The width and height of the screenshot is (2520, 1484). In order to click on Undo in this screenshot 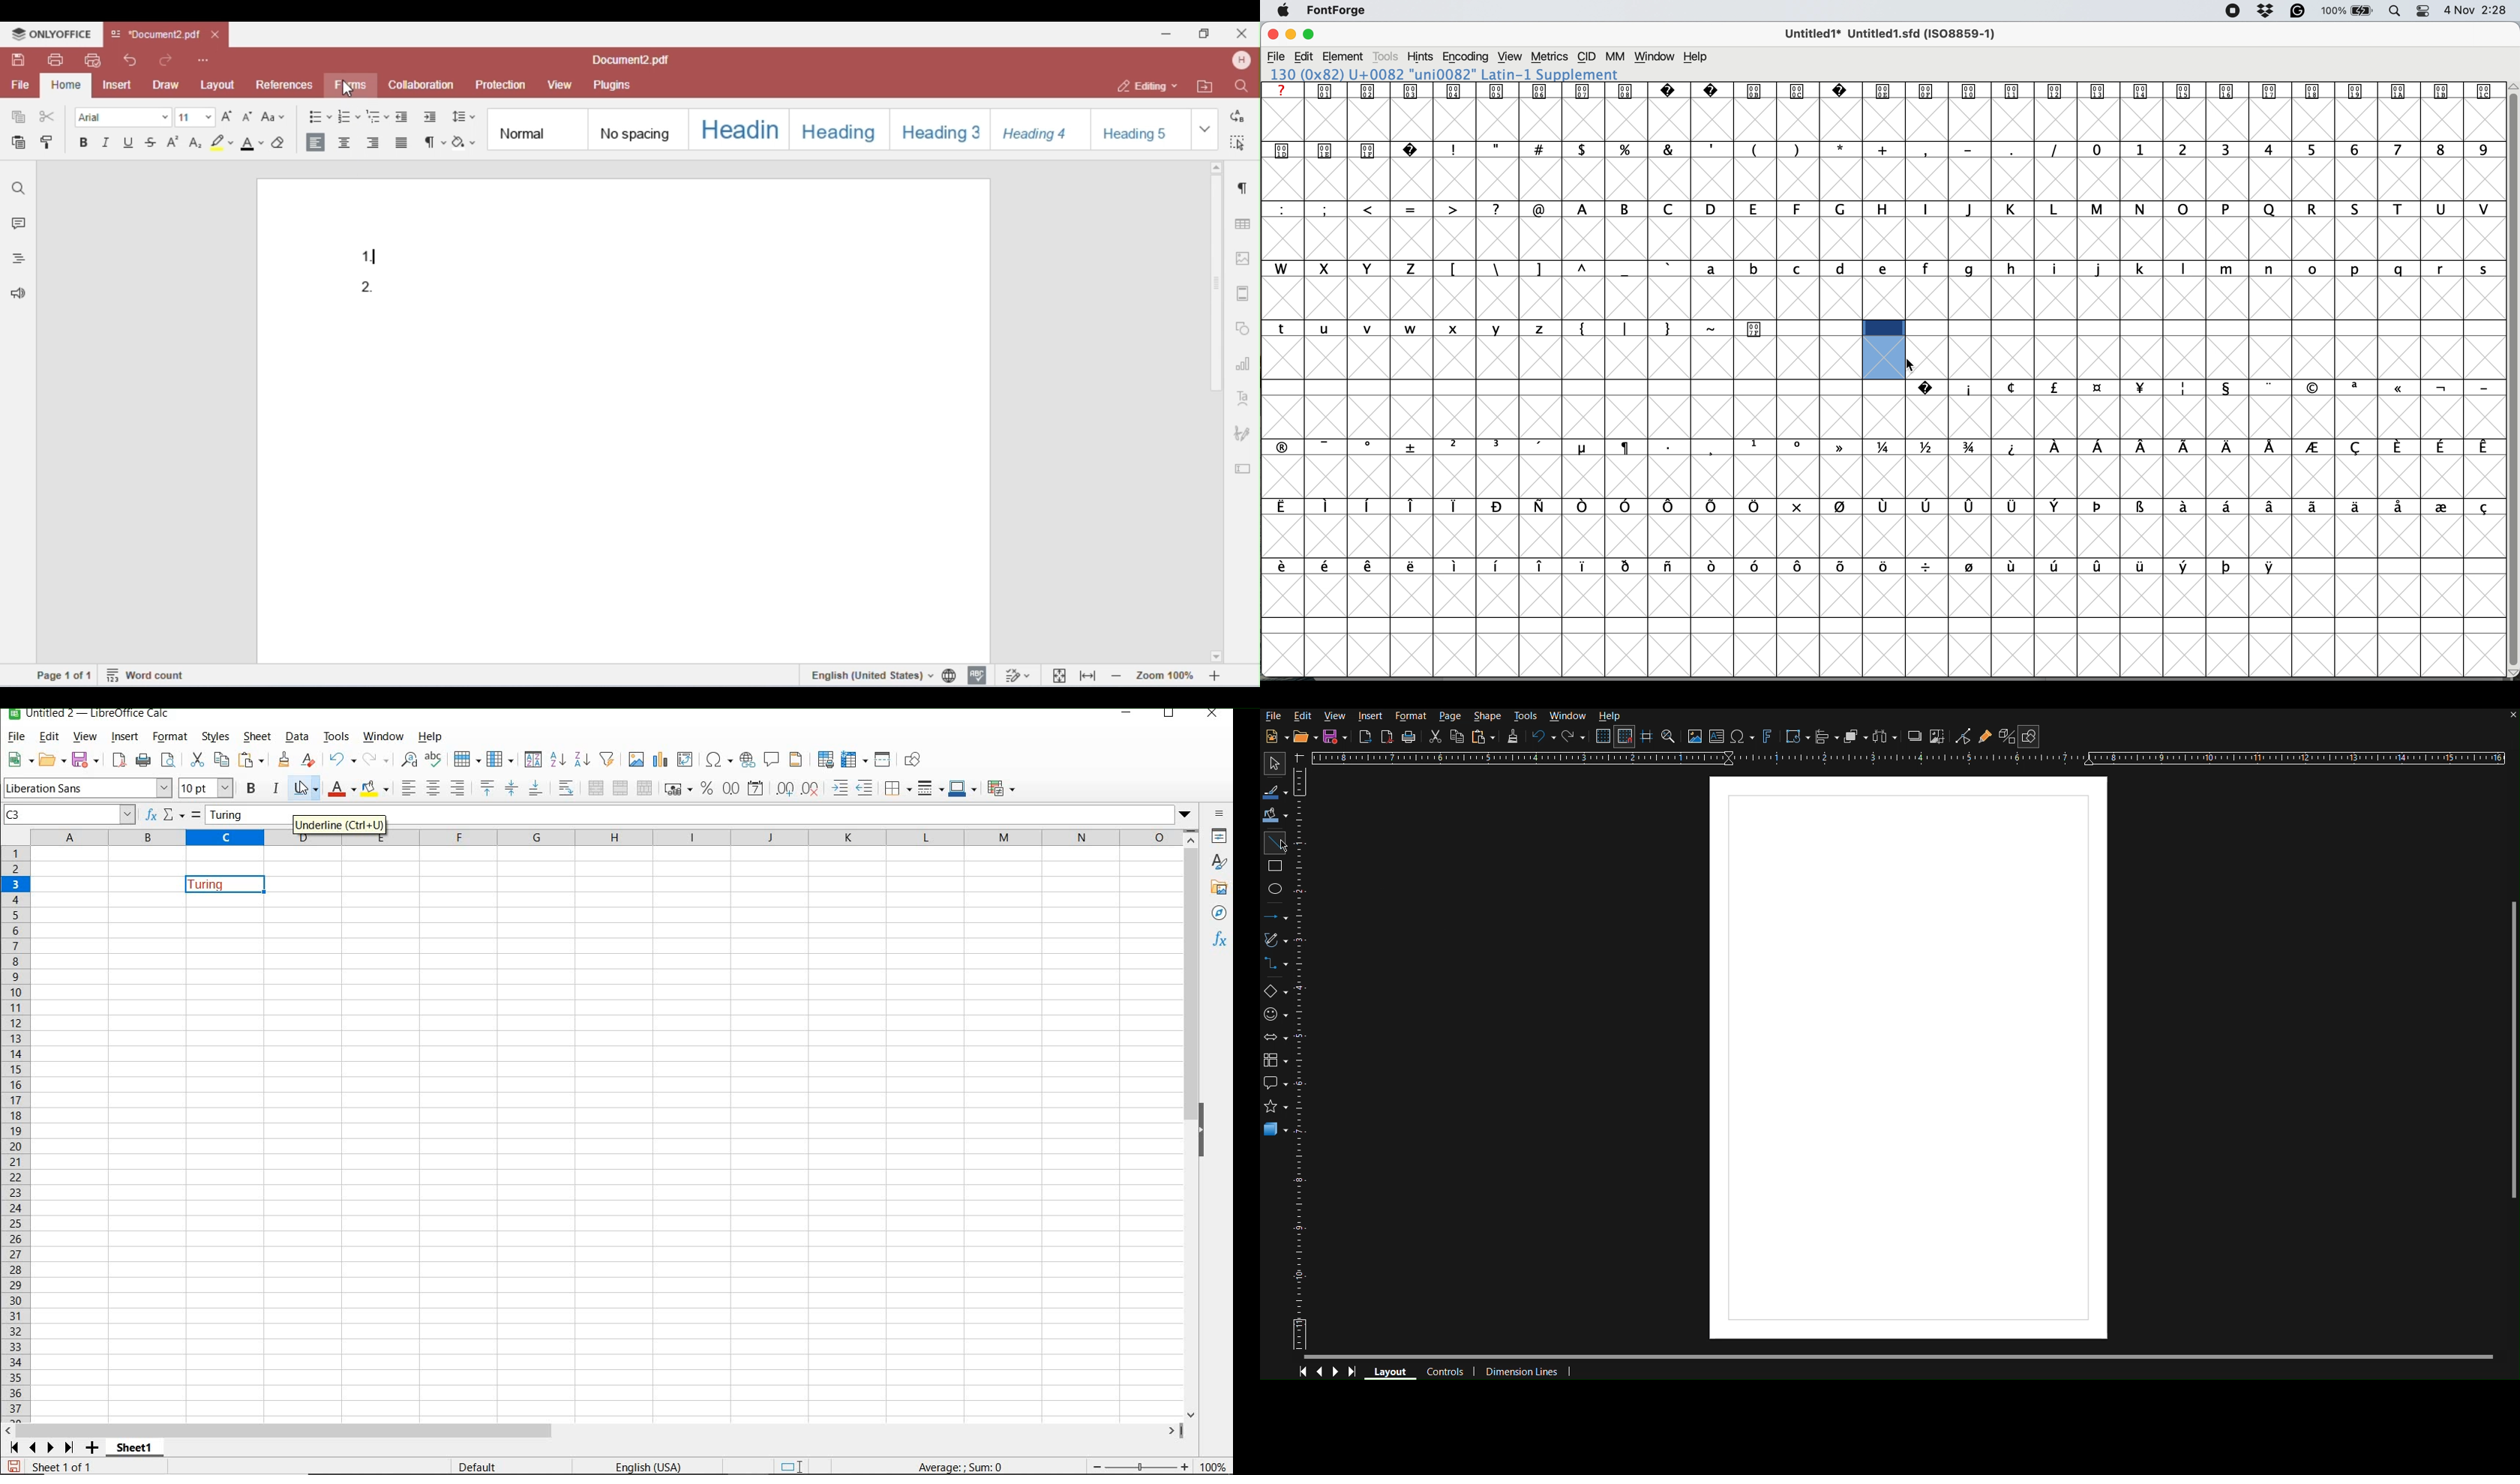, I will do `click(1544, 737)`.